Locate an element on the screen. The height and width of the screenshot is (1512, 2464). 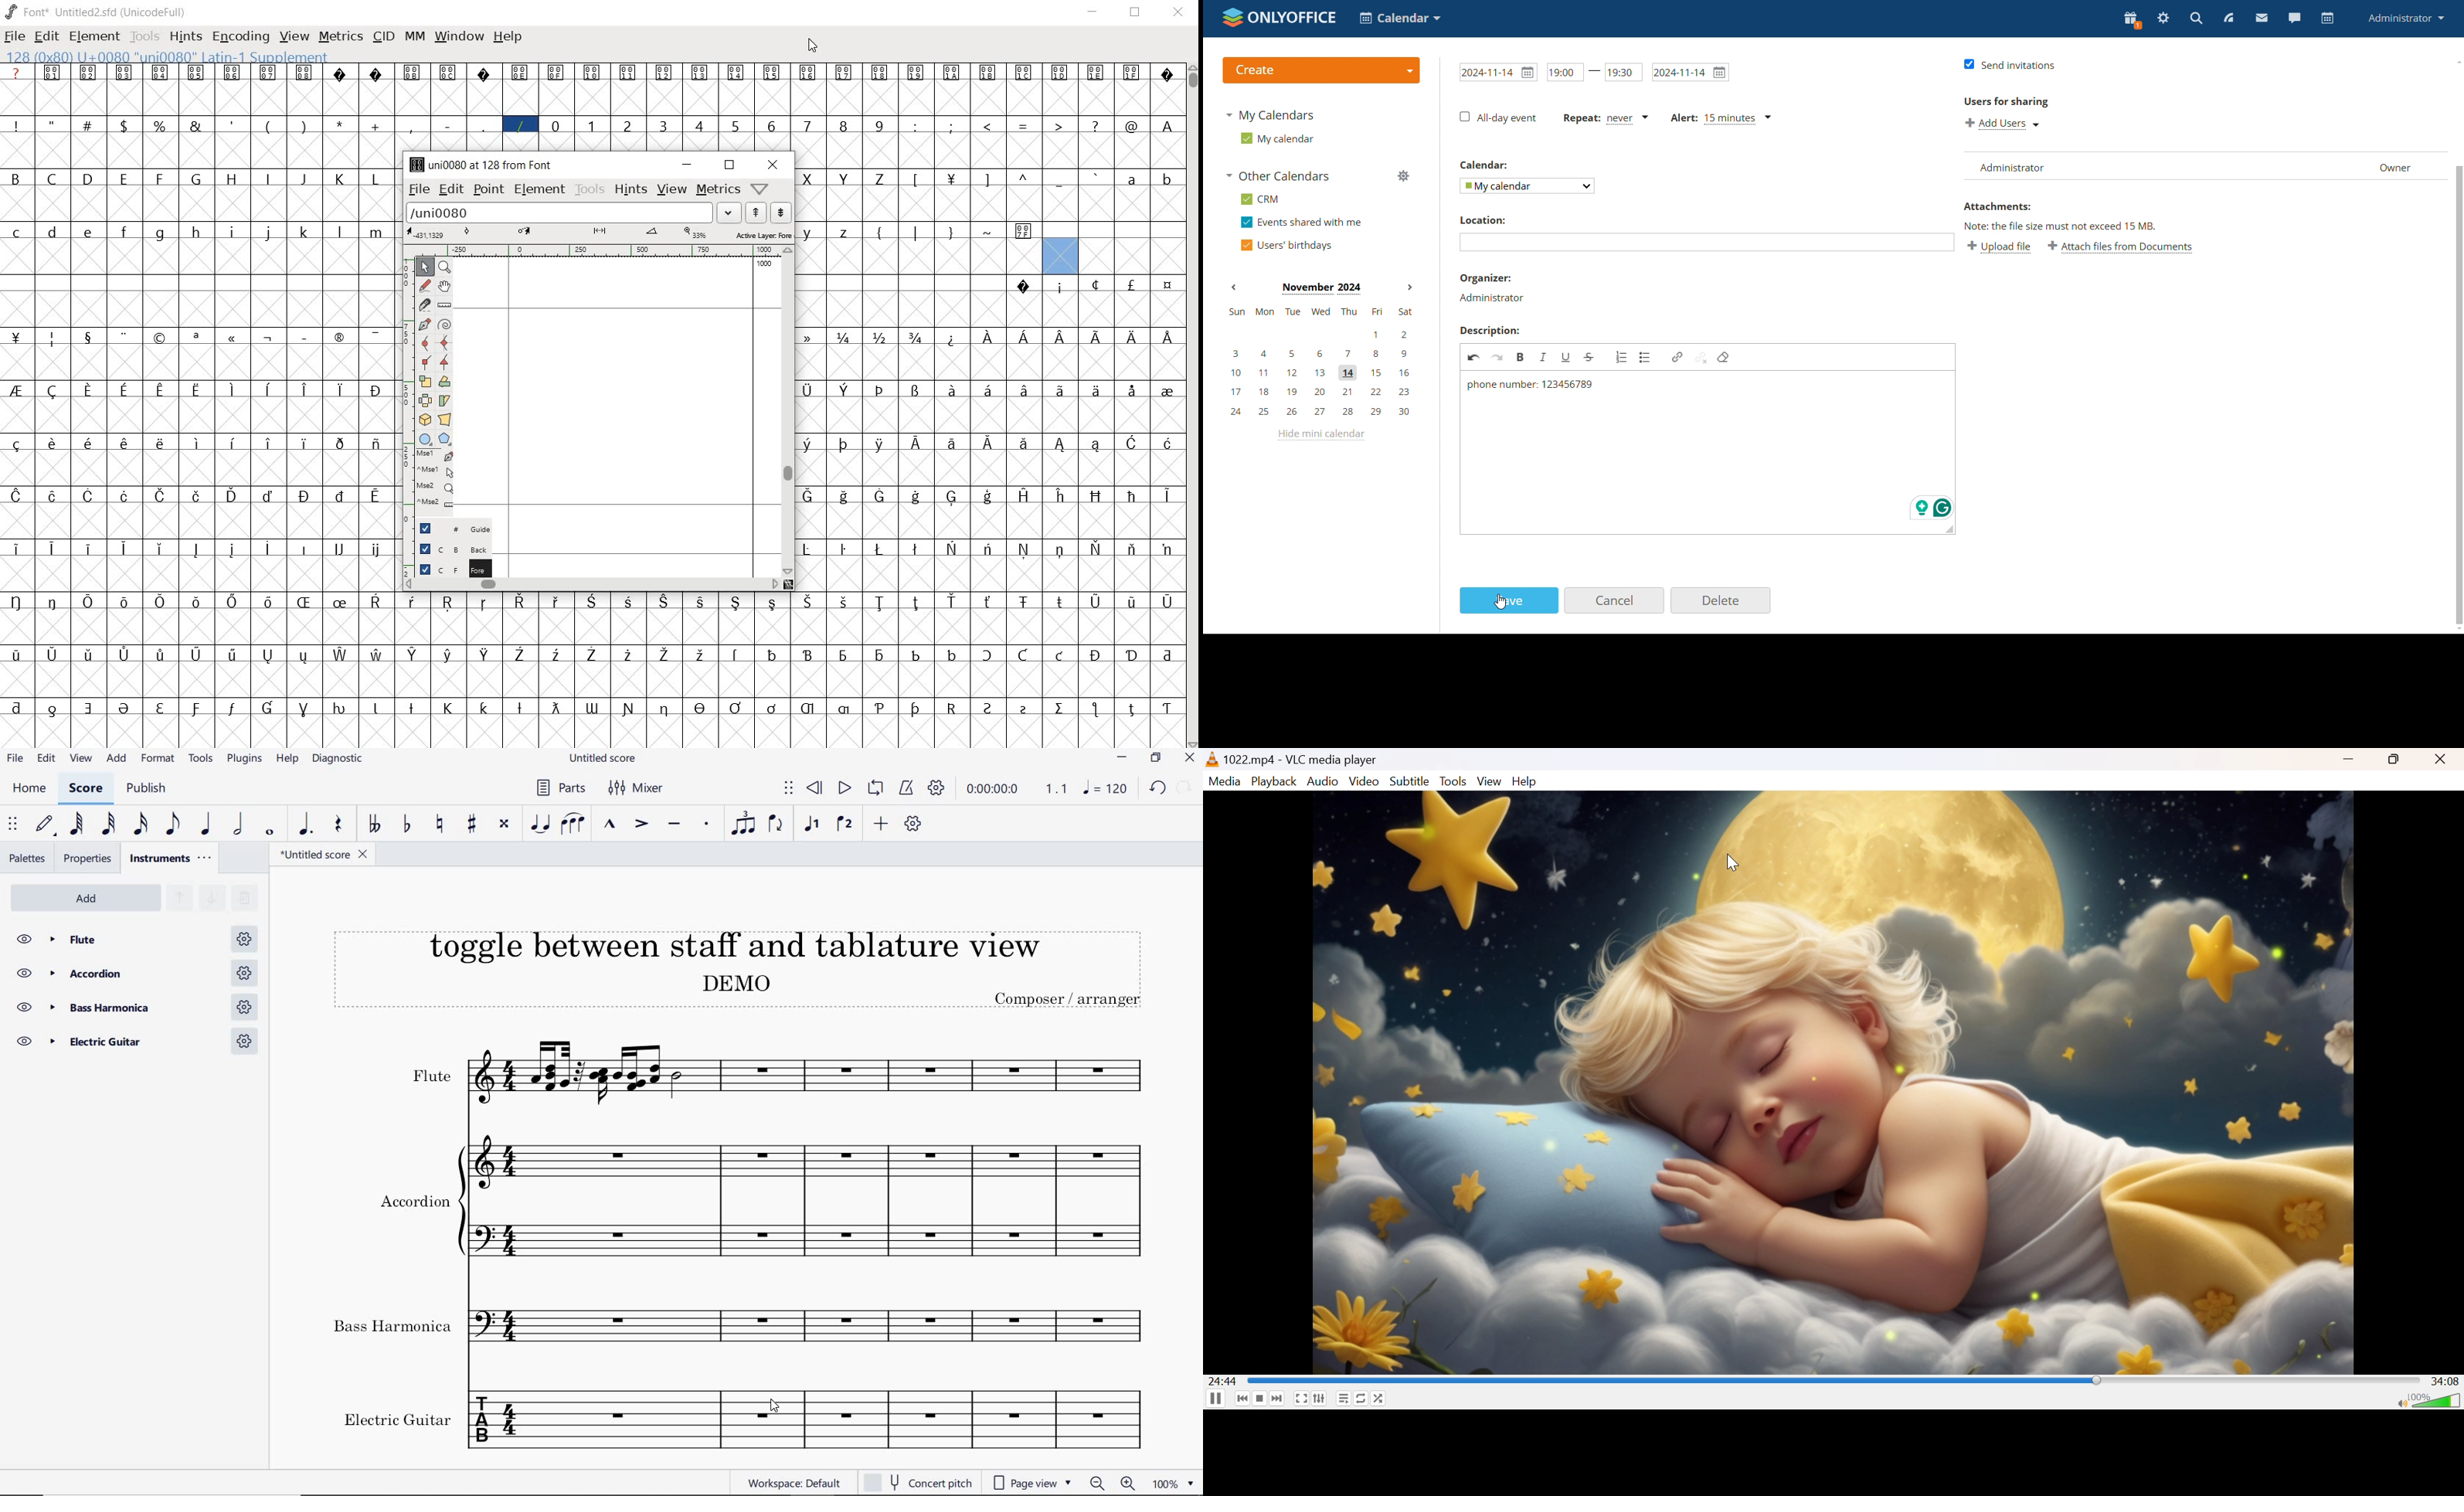
glyph is located at coordinates (1024, 72).